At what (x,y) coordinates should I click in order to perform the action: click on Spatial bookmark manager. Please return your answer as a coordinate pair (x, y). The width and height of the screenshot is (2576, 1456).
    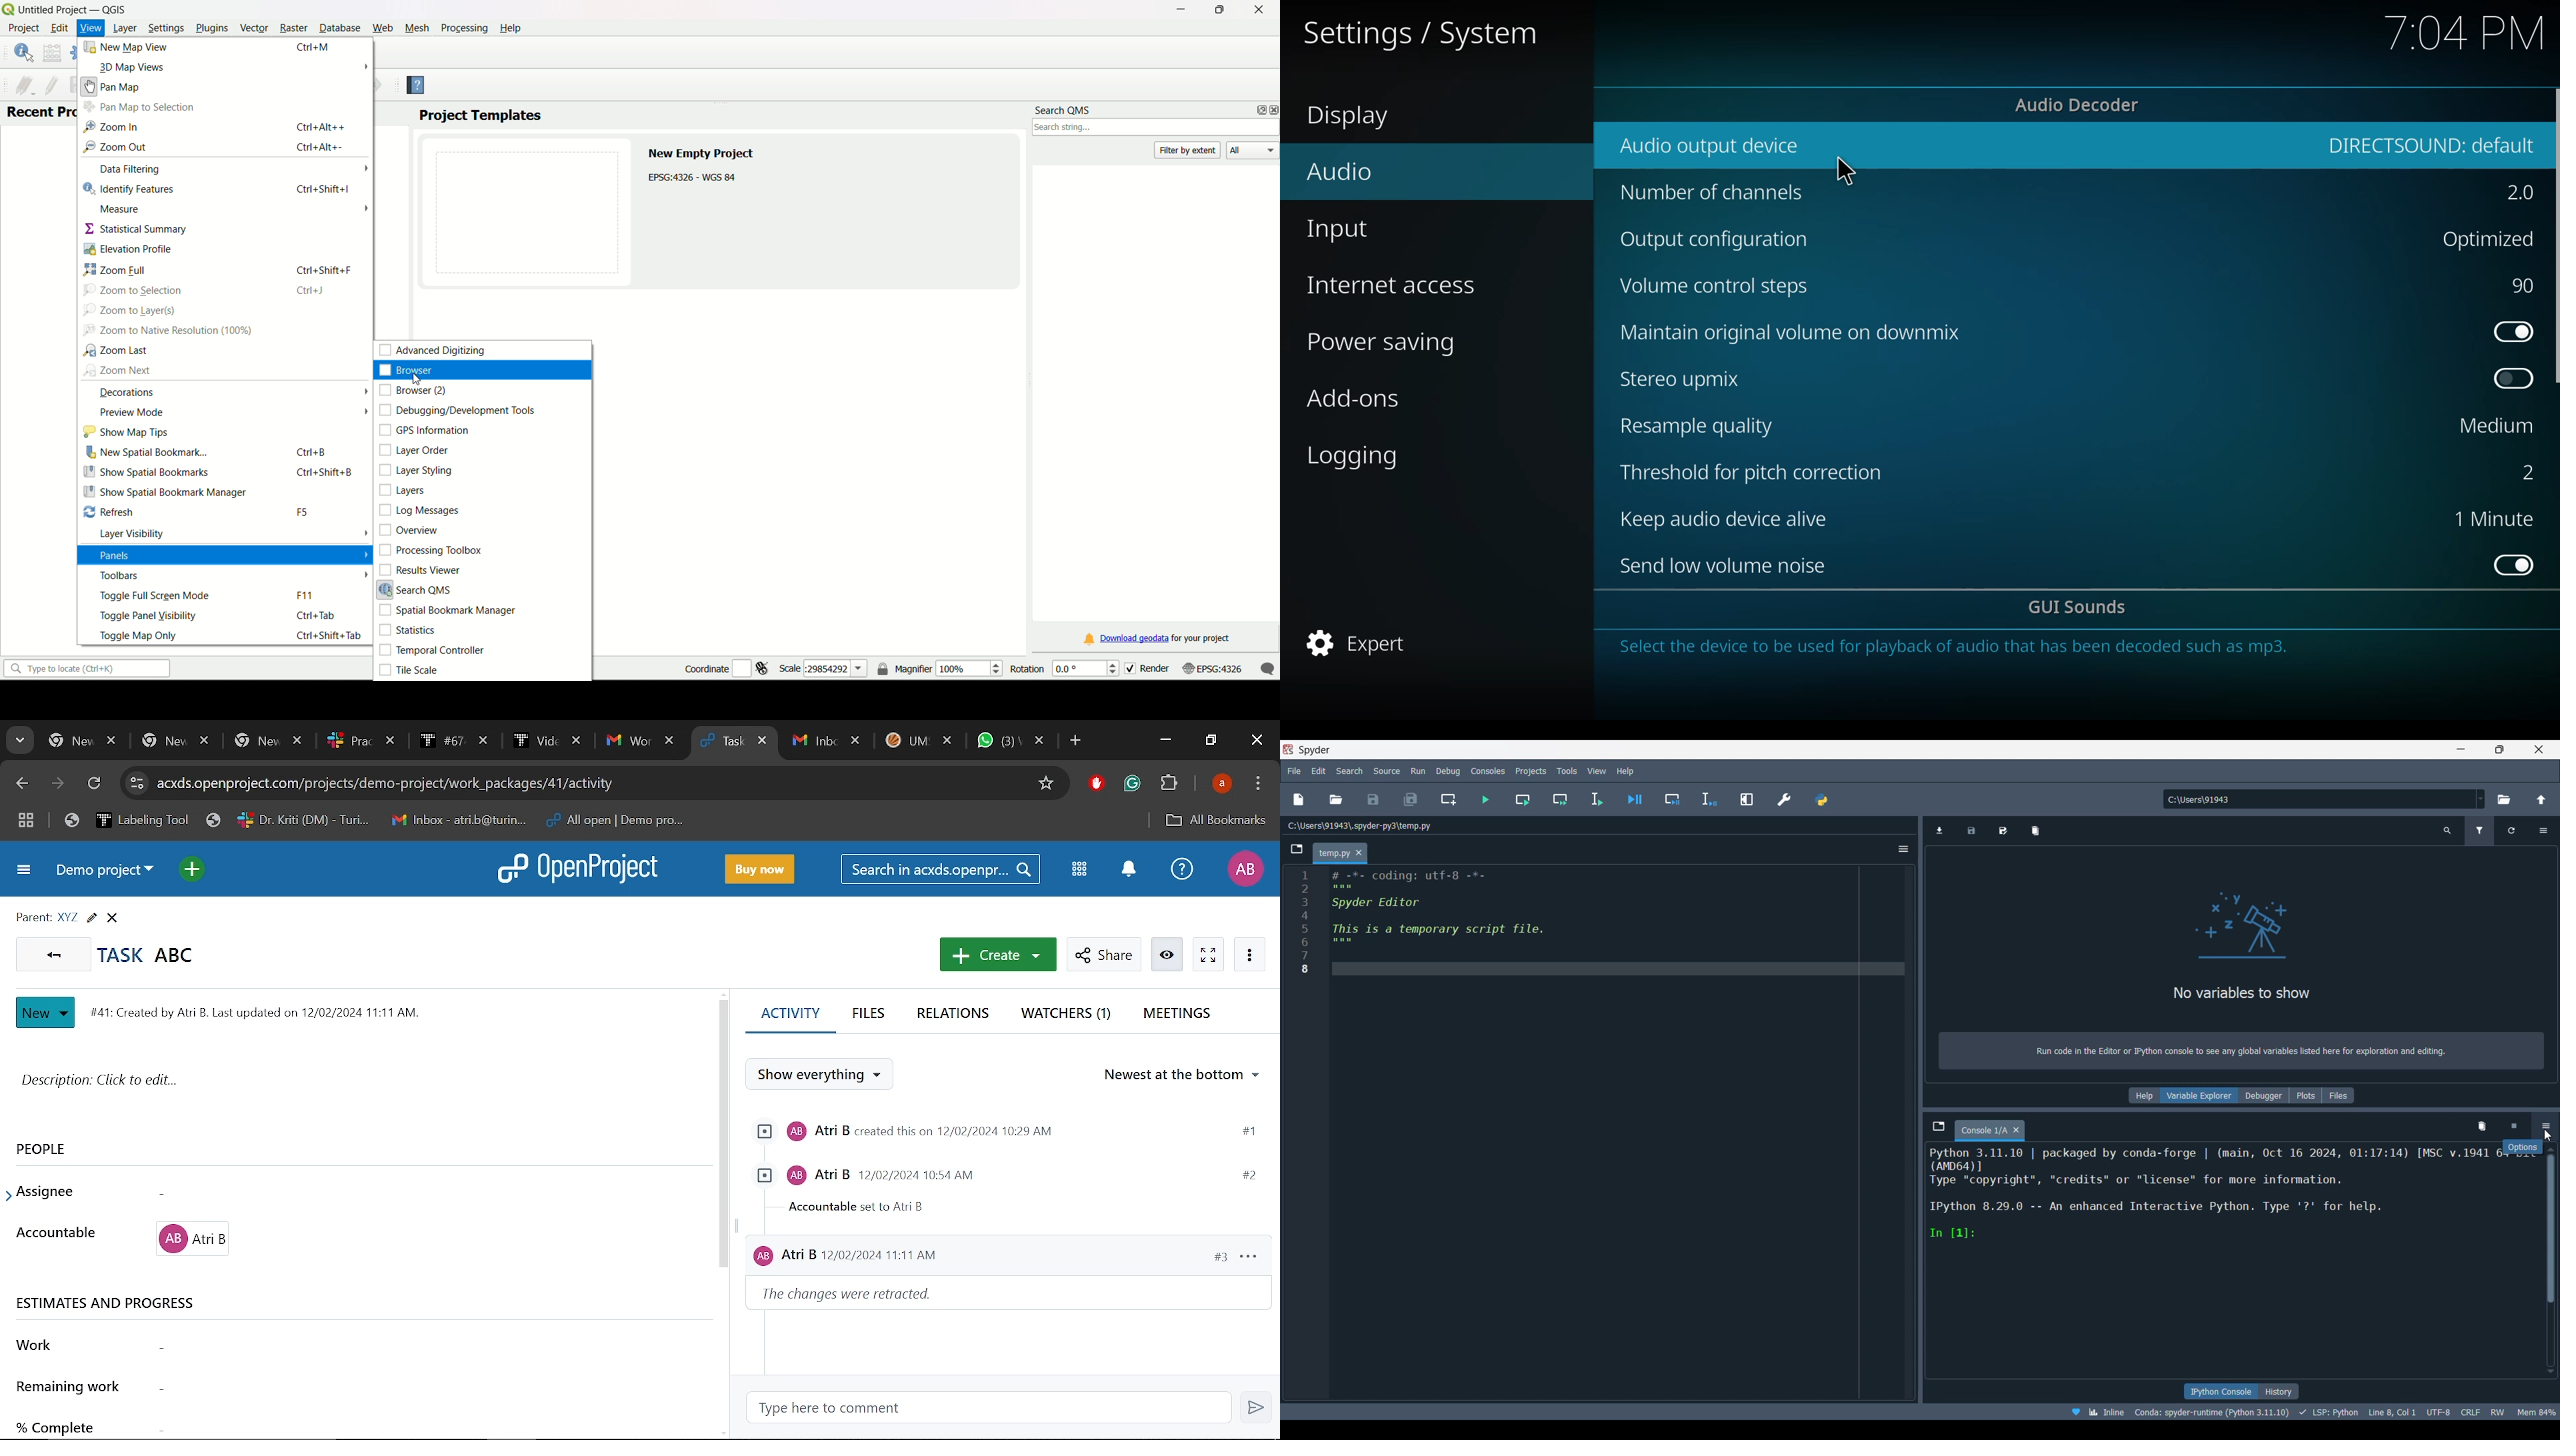
    Looking at the image, I should click on (447, 612).